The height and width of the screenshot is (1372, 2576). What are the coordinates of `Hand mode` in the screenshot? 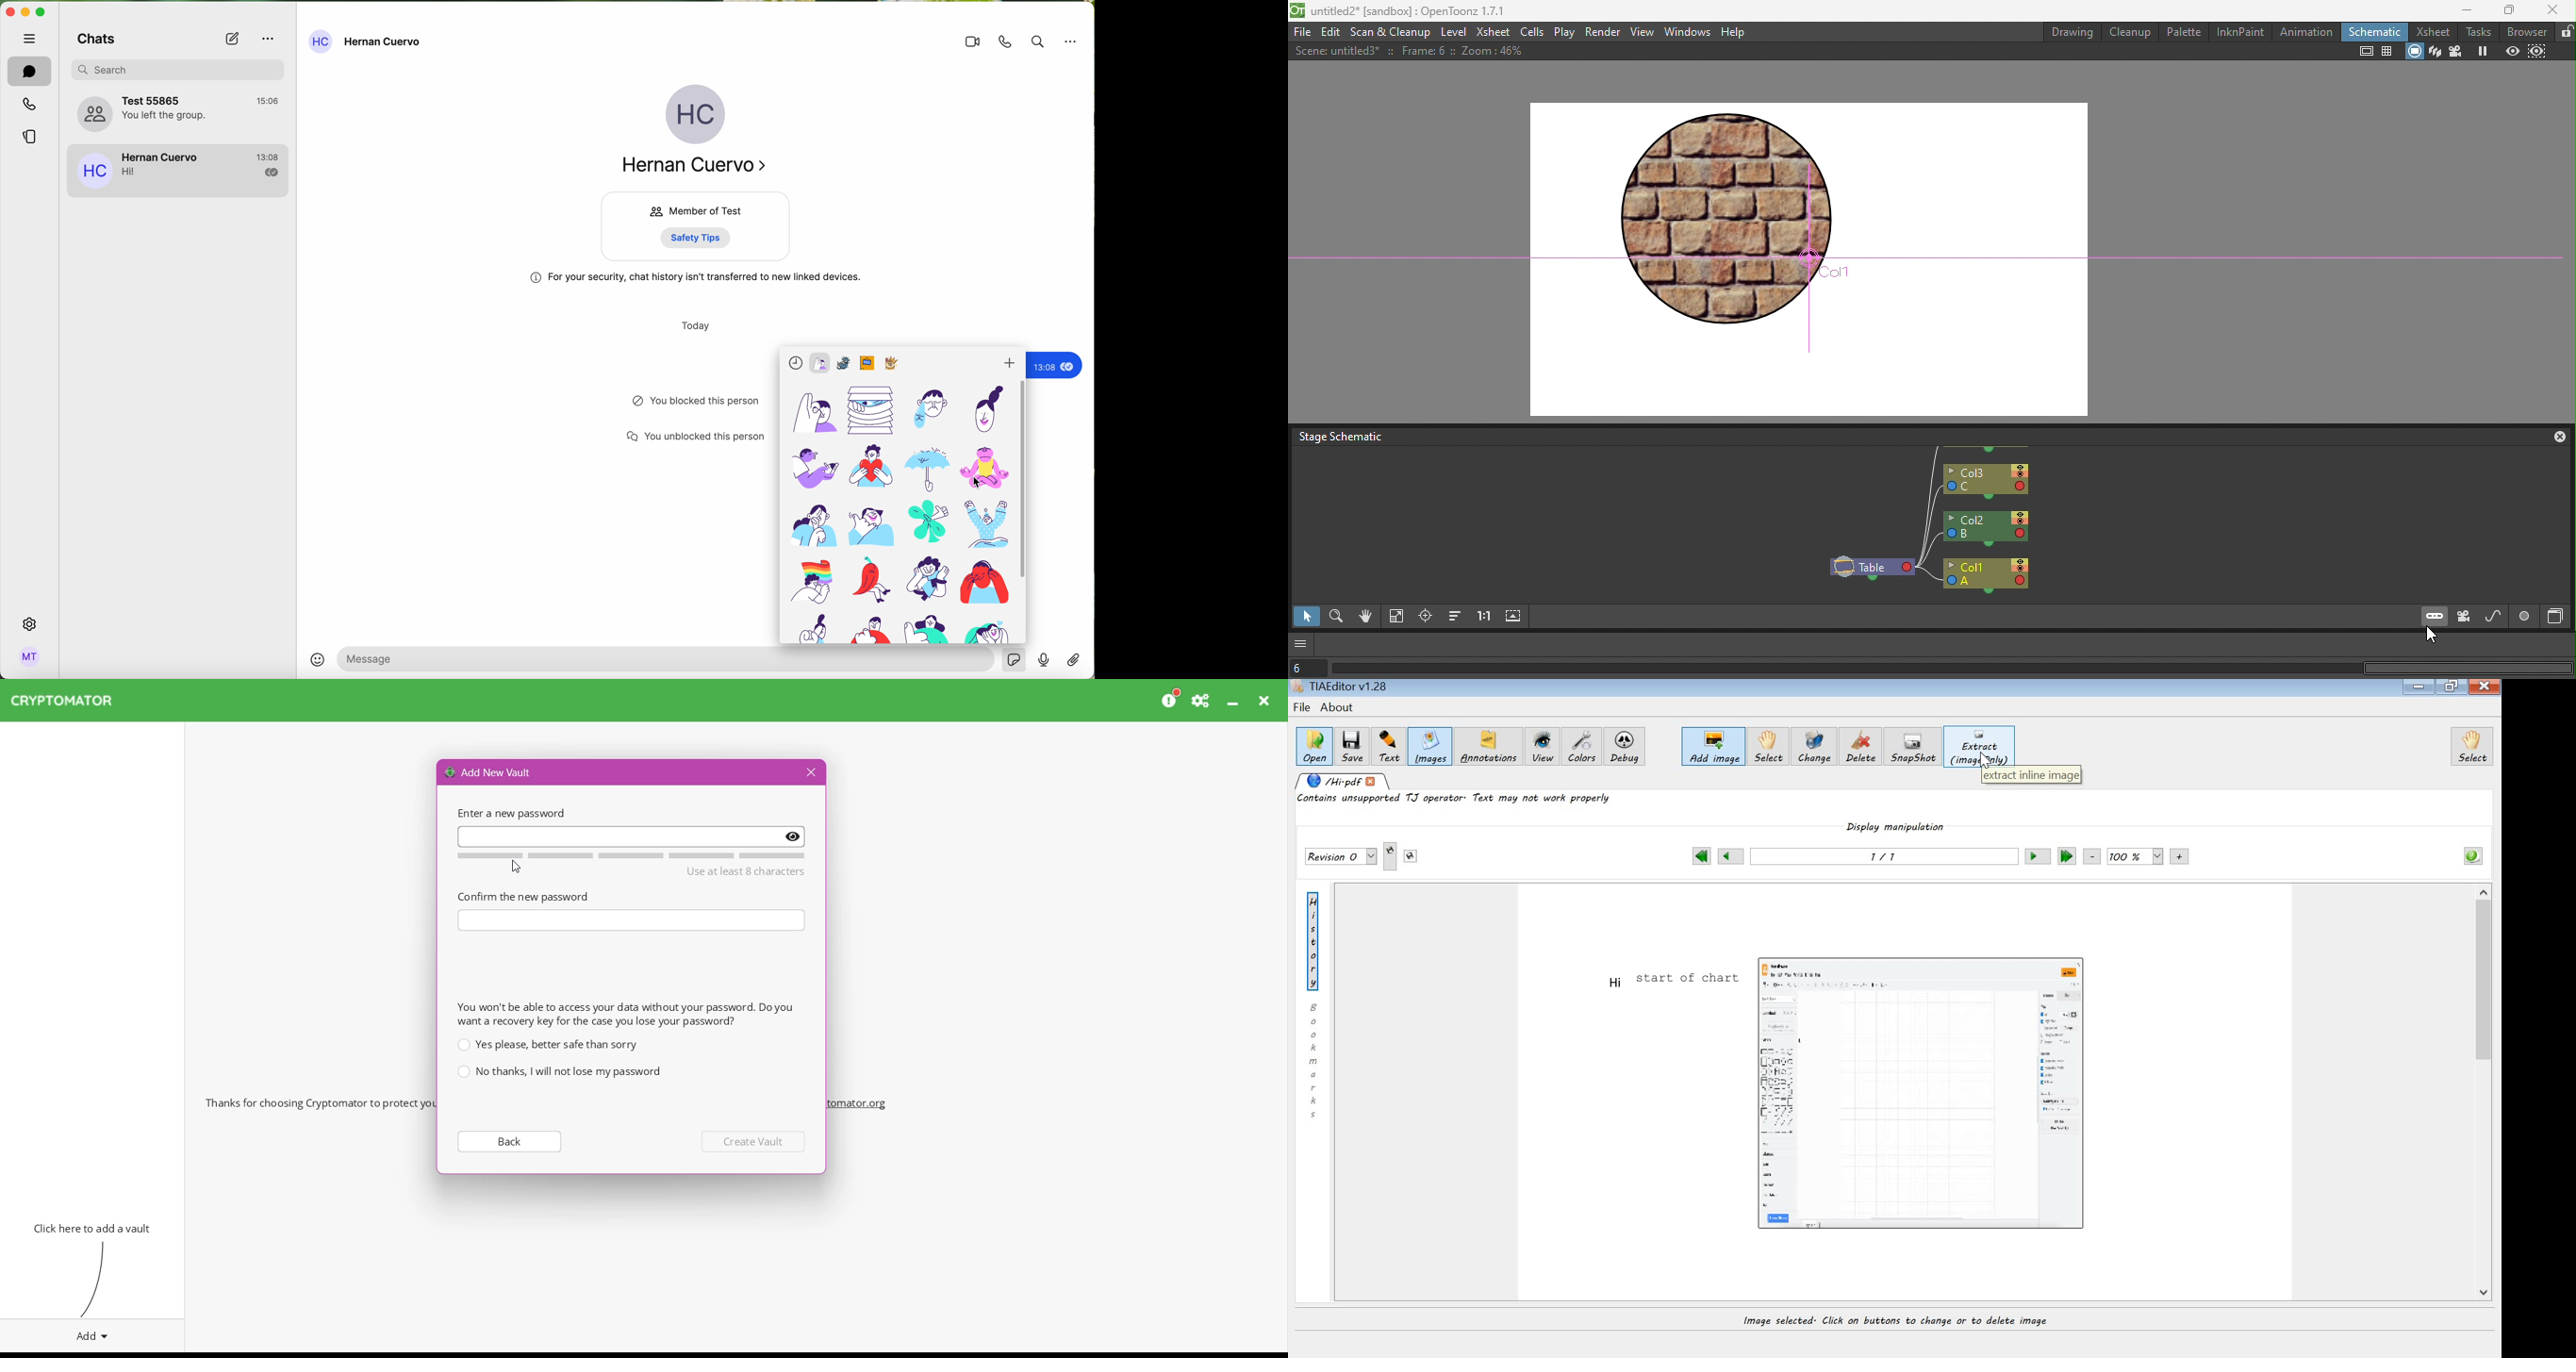 It's located at (1365, 619).